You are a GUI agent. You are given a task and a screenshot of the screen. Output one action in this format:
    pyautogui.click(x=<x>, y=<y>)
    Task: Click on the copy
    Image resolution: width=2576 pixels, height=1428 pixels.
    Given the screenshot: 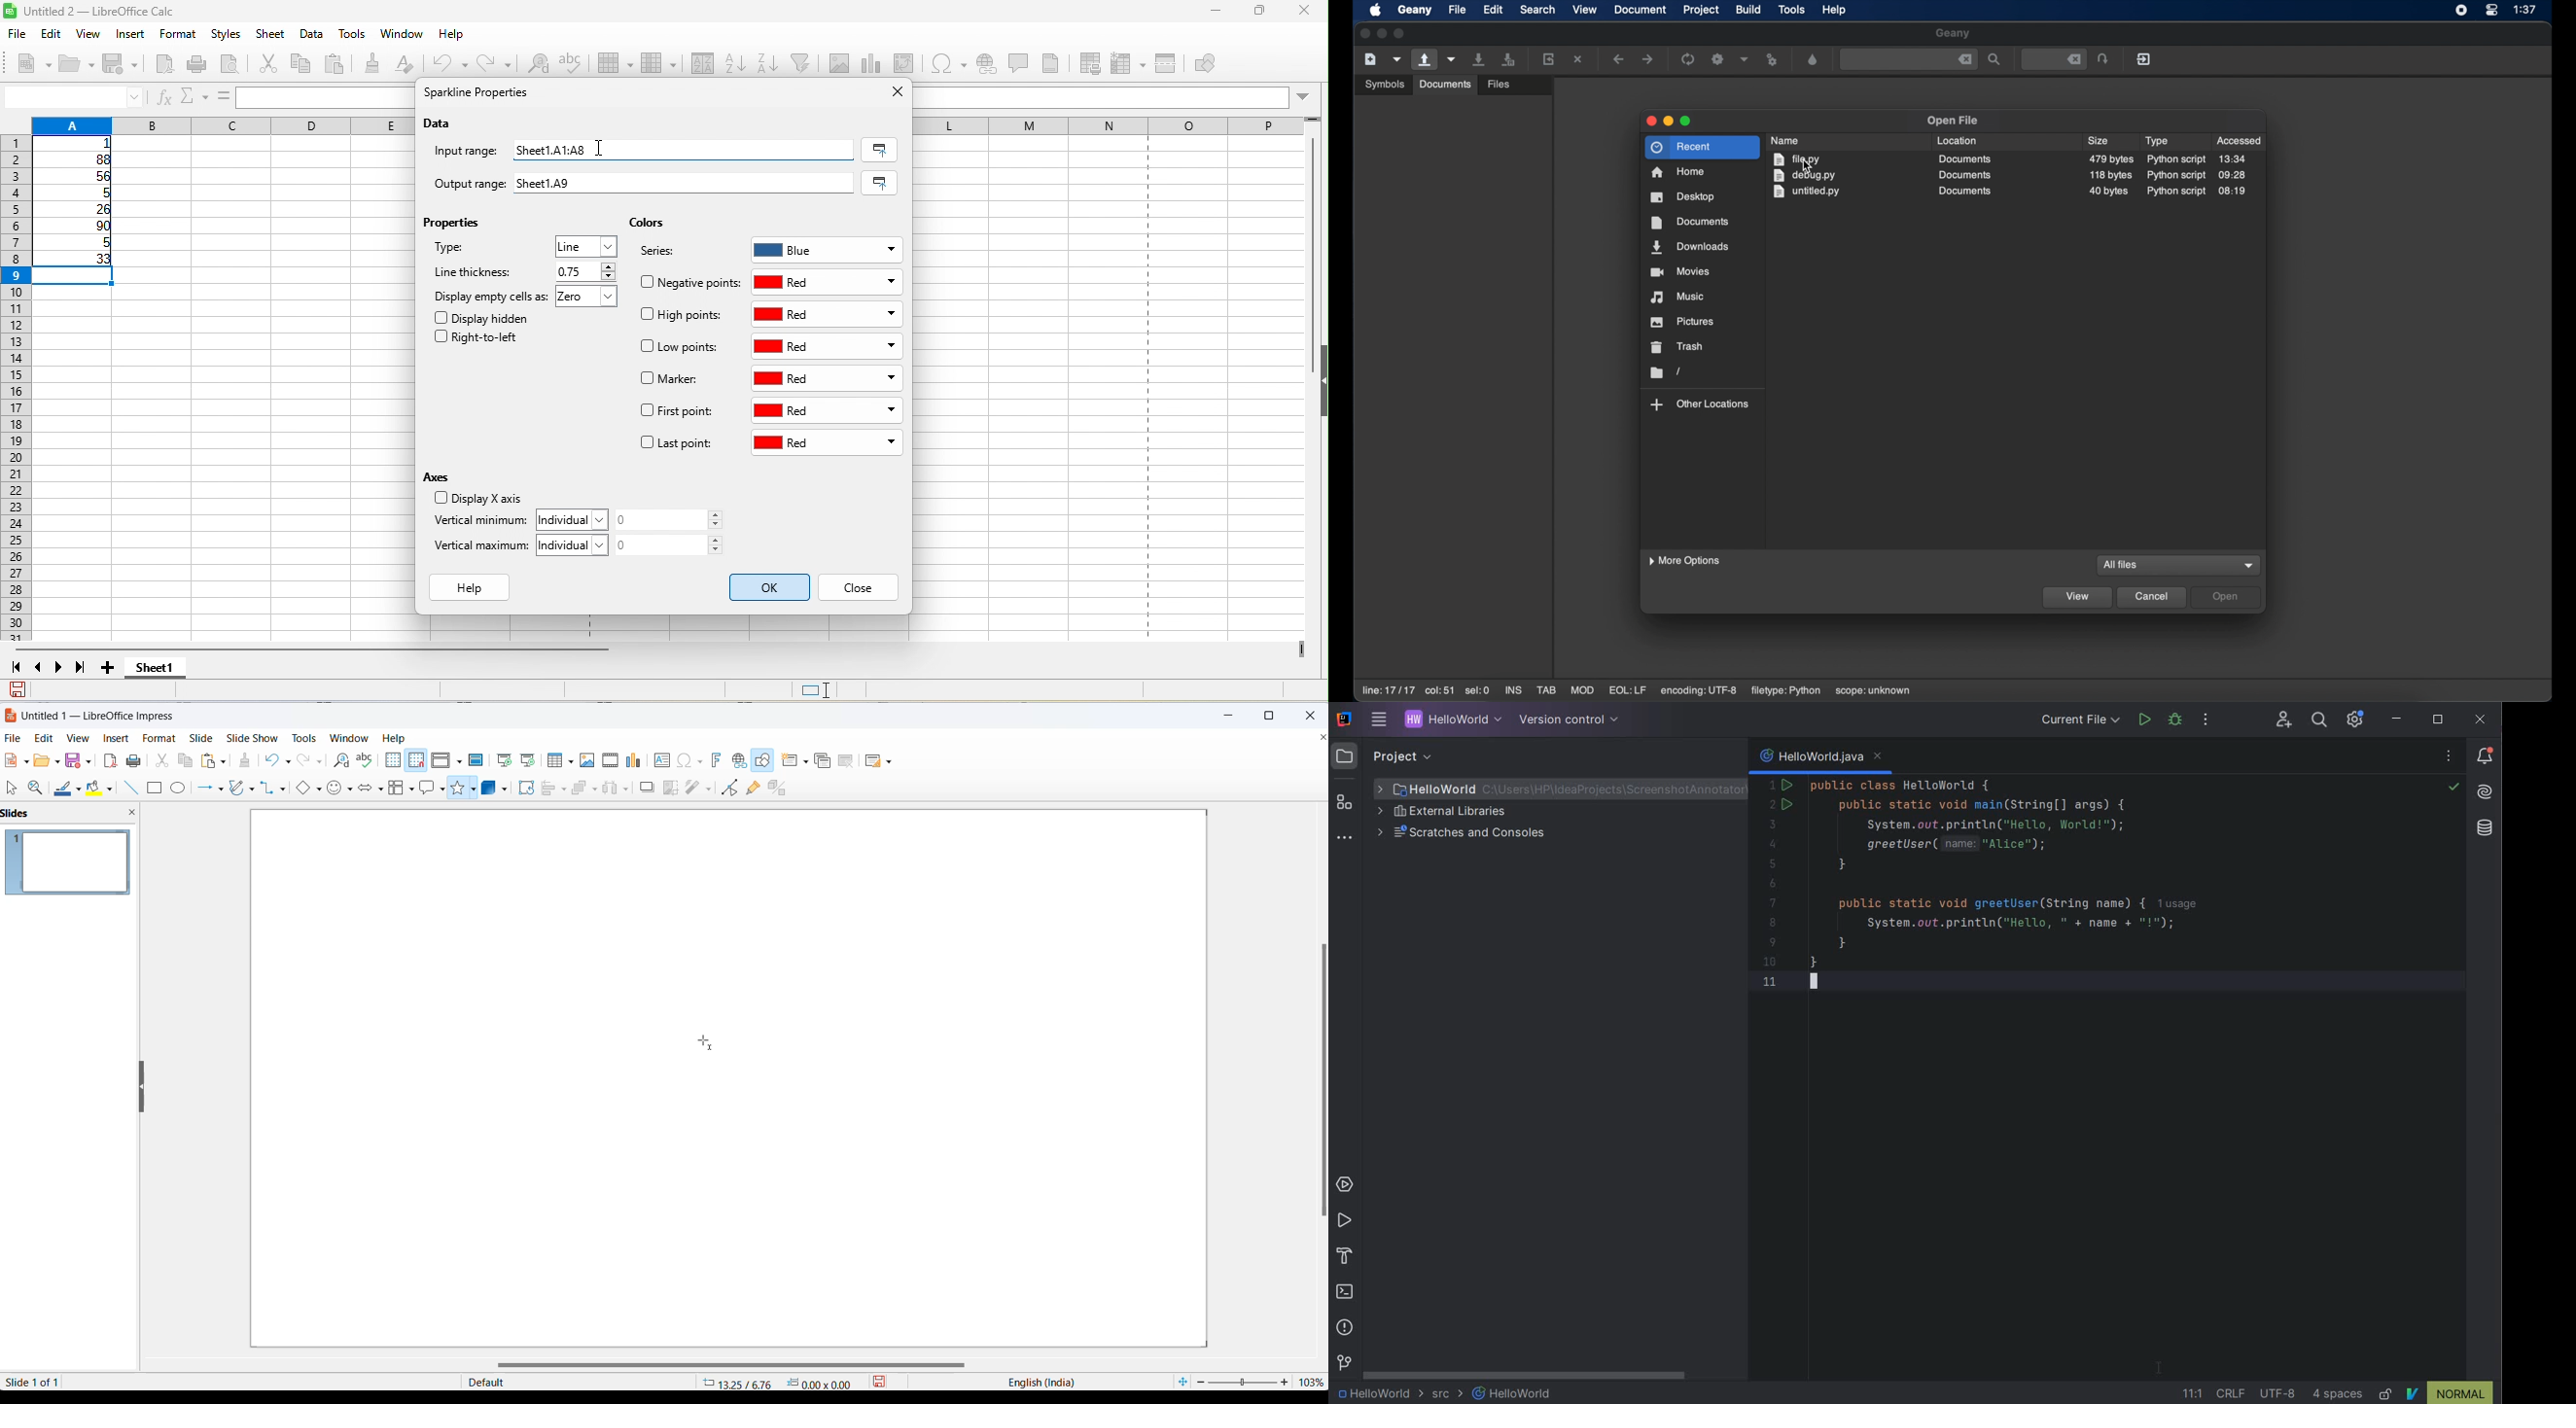 What is the action you would take?
    pyautogui.click(x=186, y=762)
    